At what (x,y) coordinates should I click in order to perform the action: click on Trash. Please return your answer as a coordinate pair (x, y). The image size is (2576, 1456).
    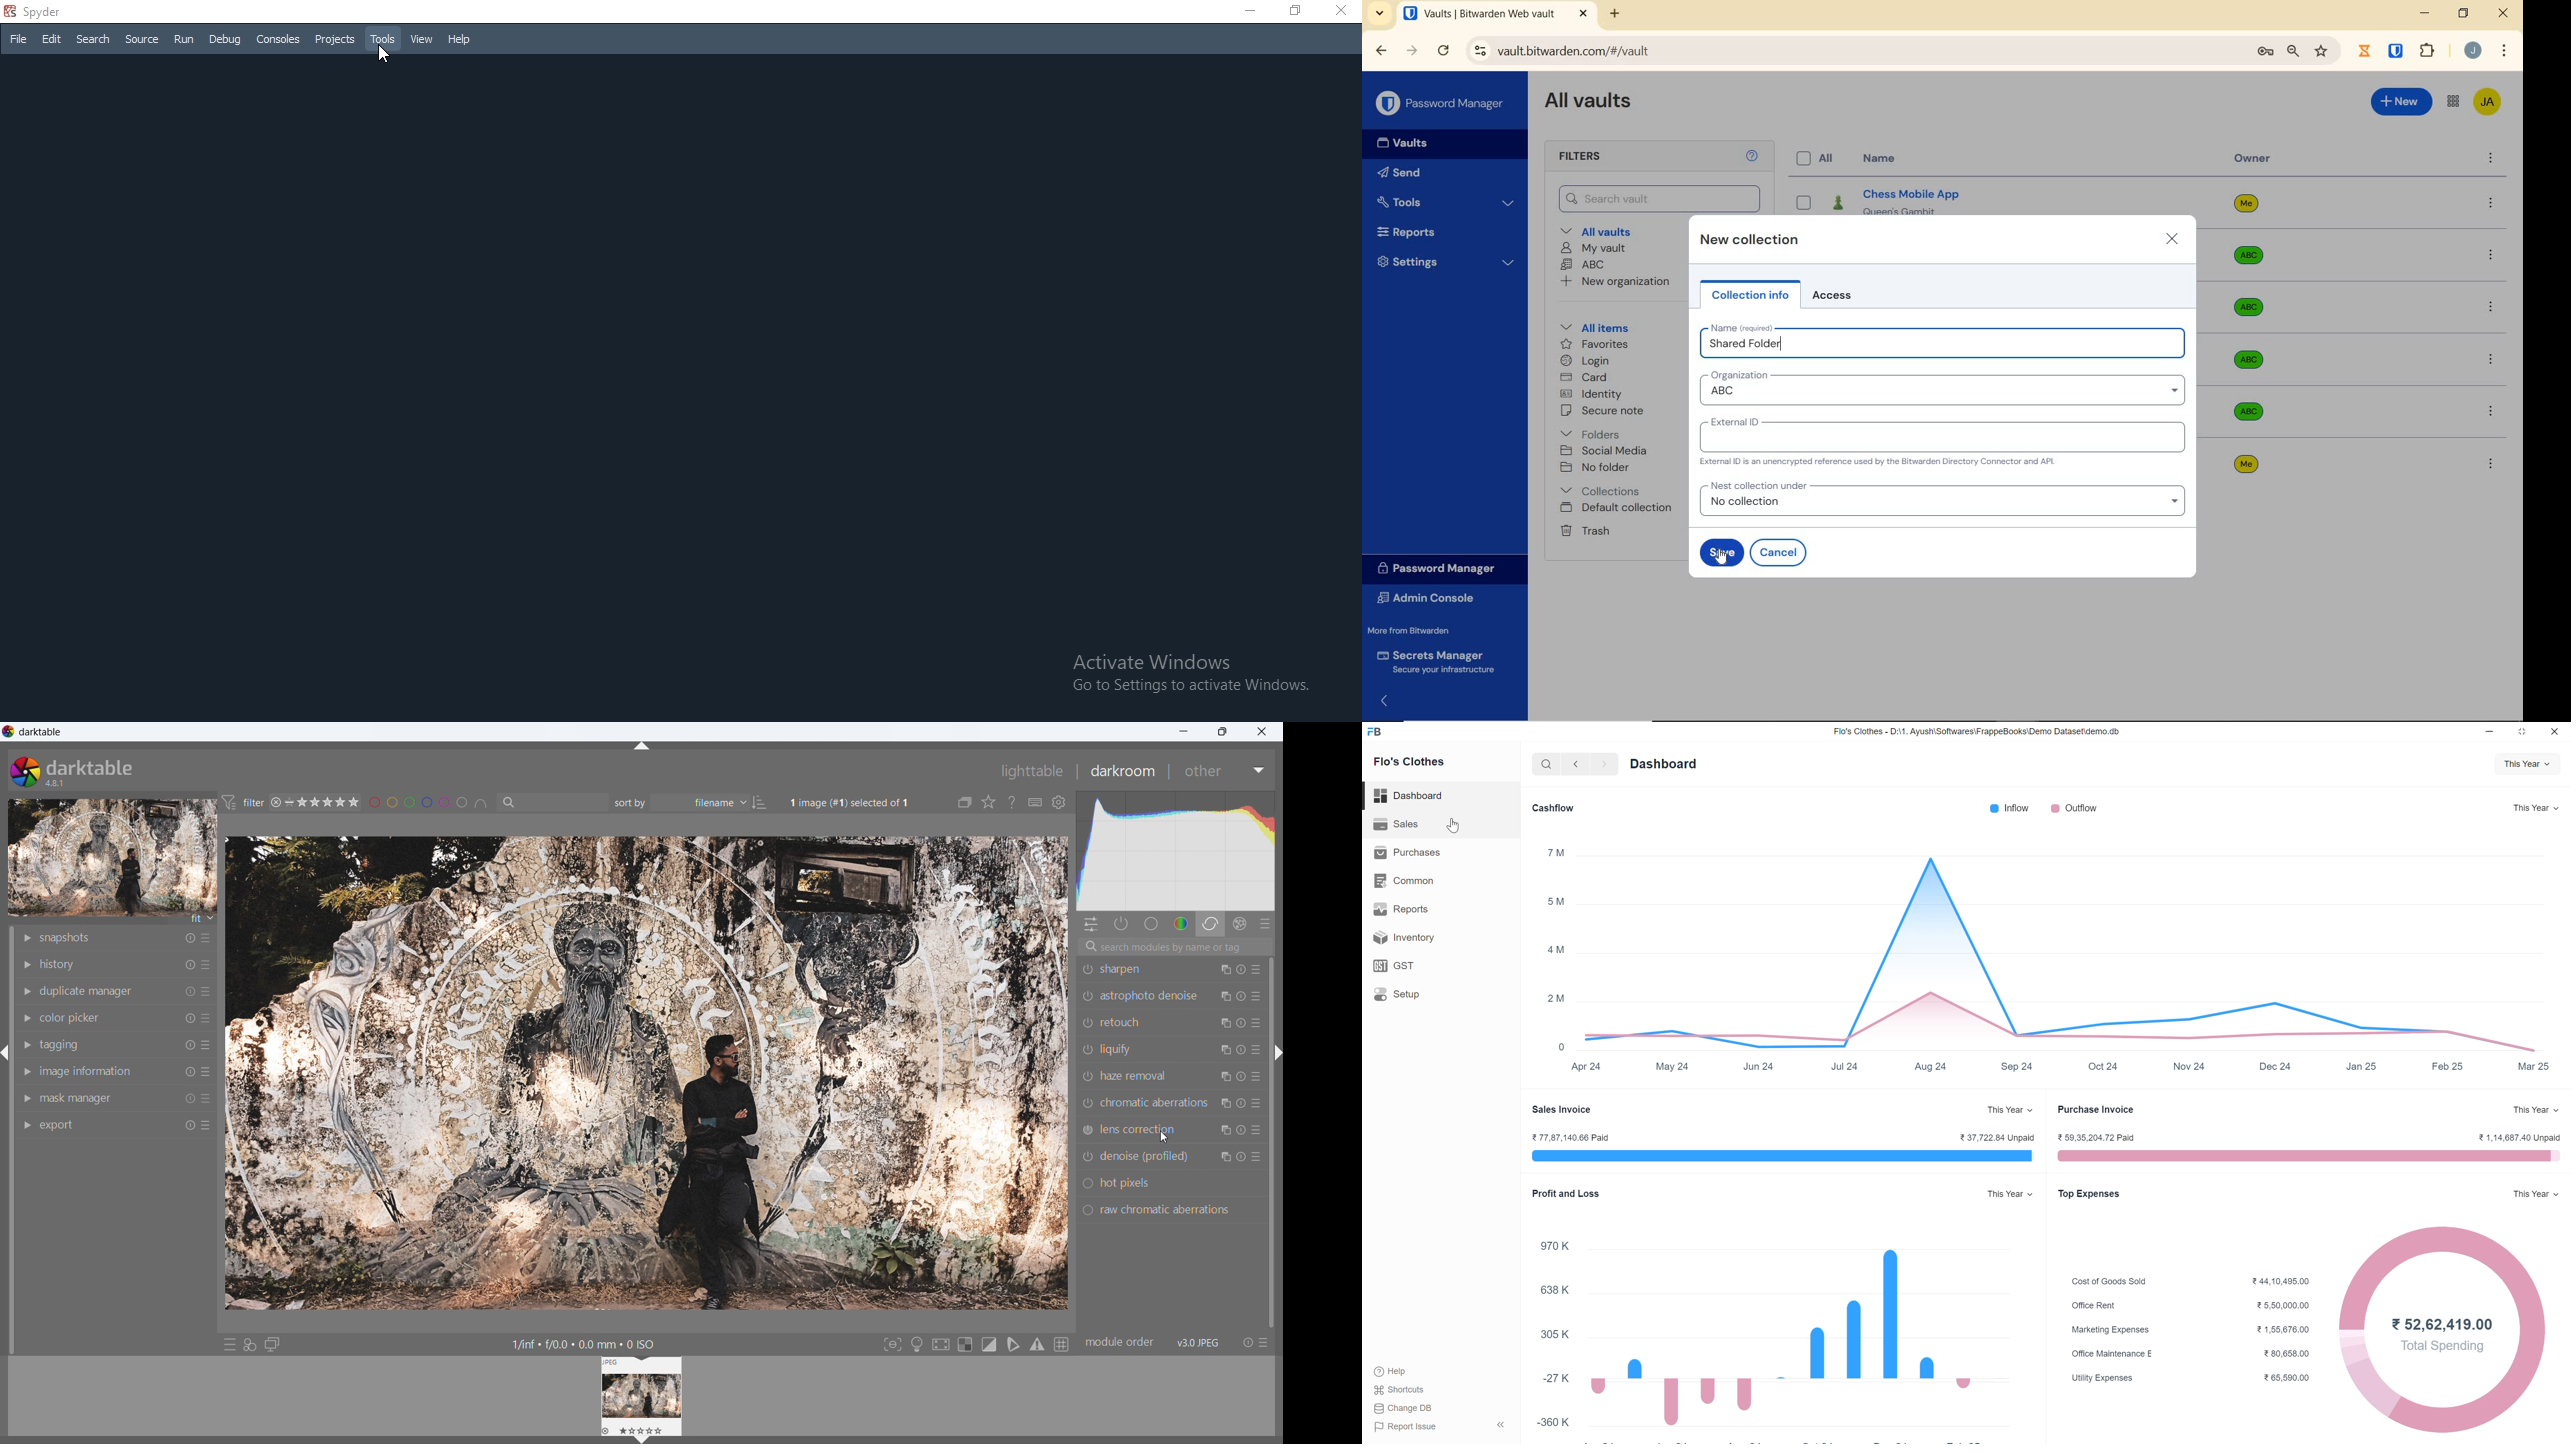
    Looking at the image, I should click on (1586, 530).